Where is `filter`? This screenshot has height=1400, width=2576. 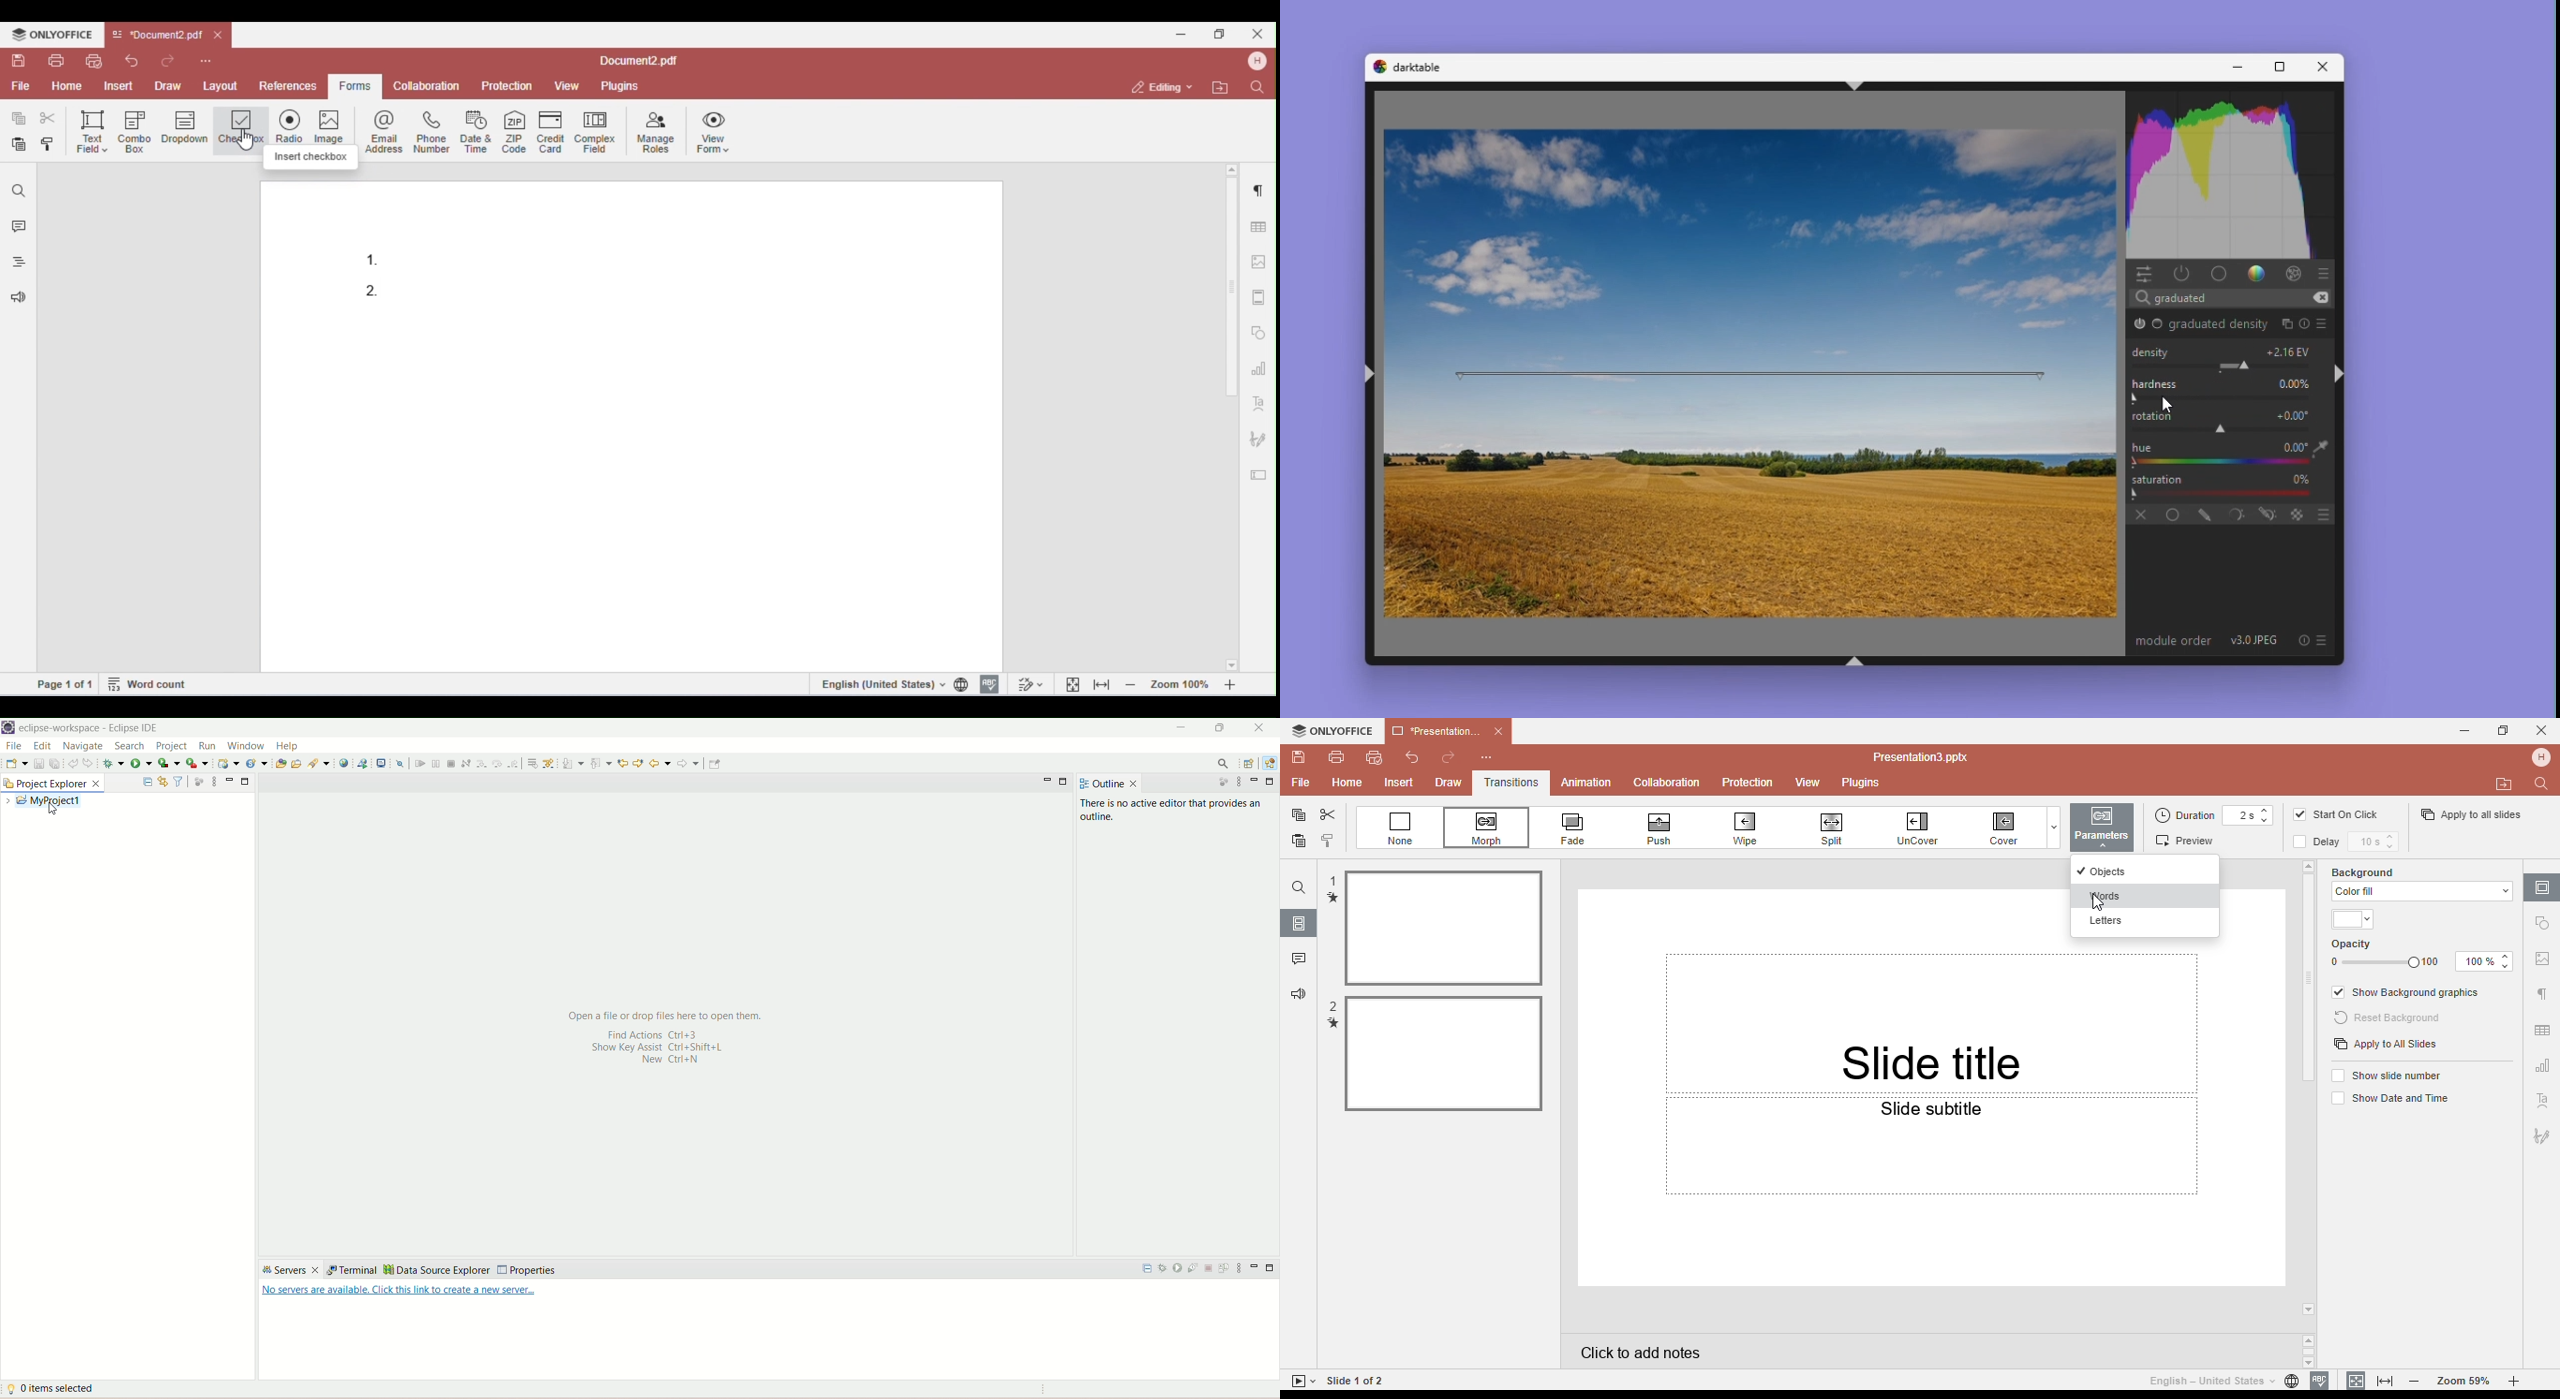 filter is located at coordinates (177, 781).